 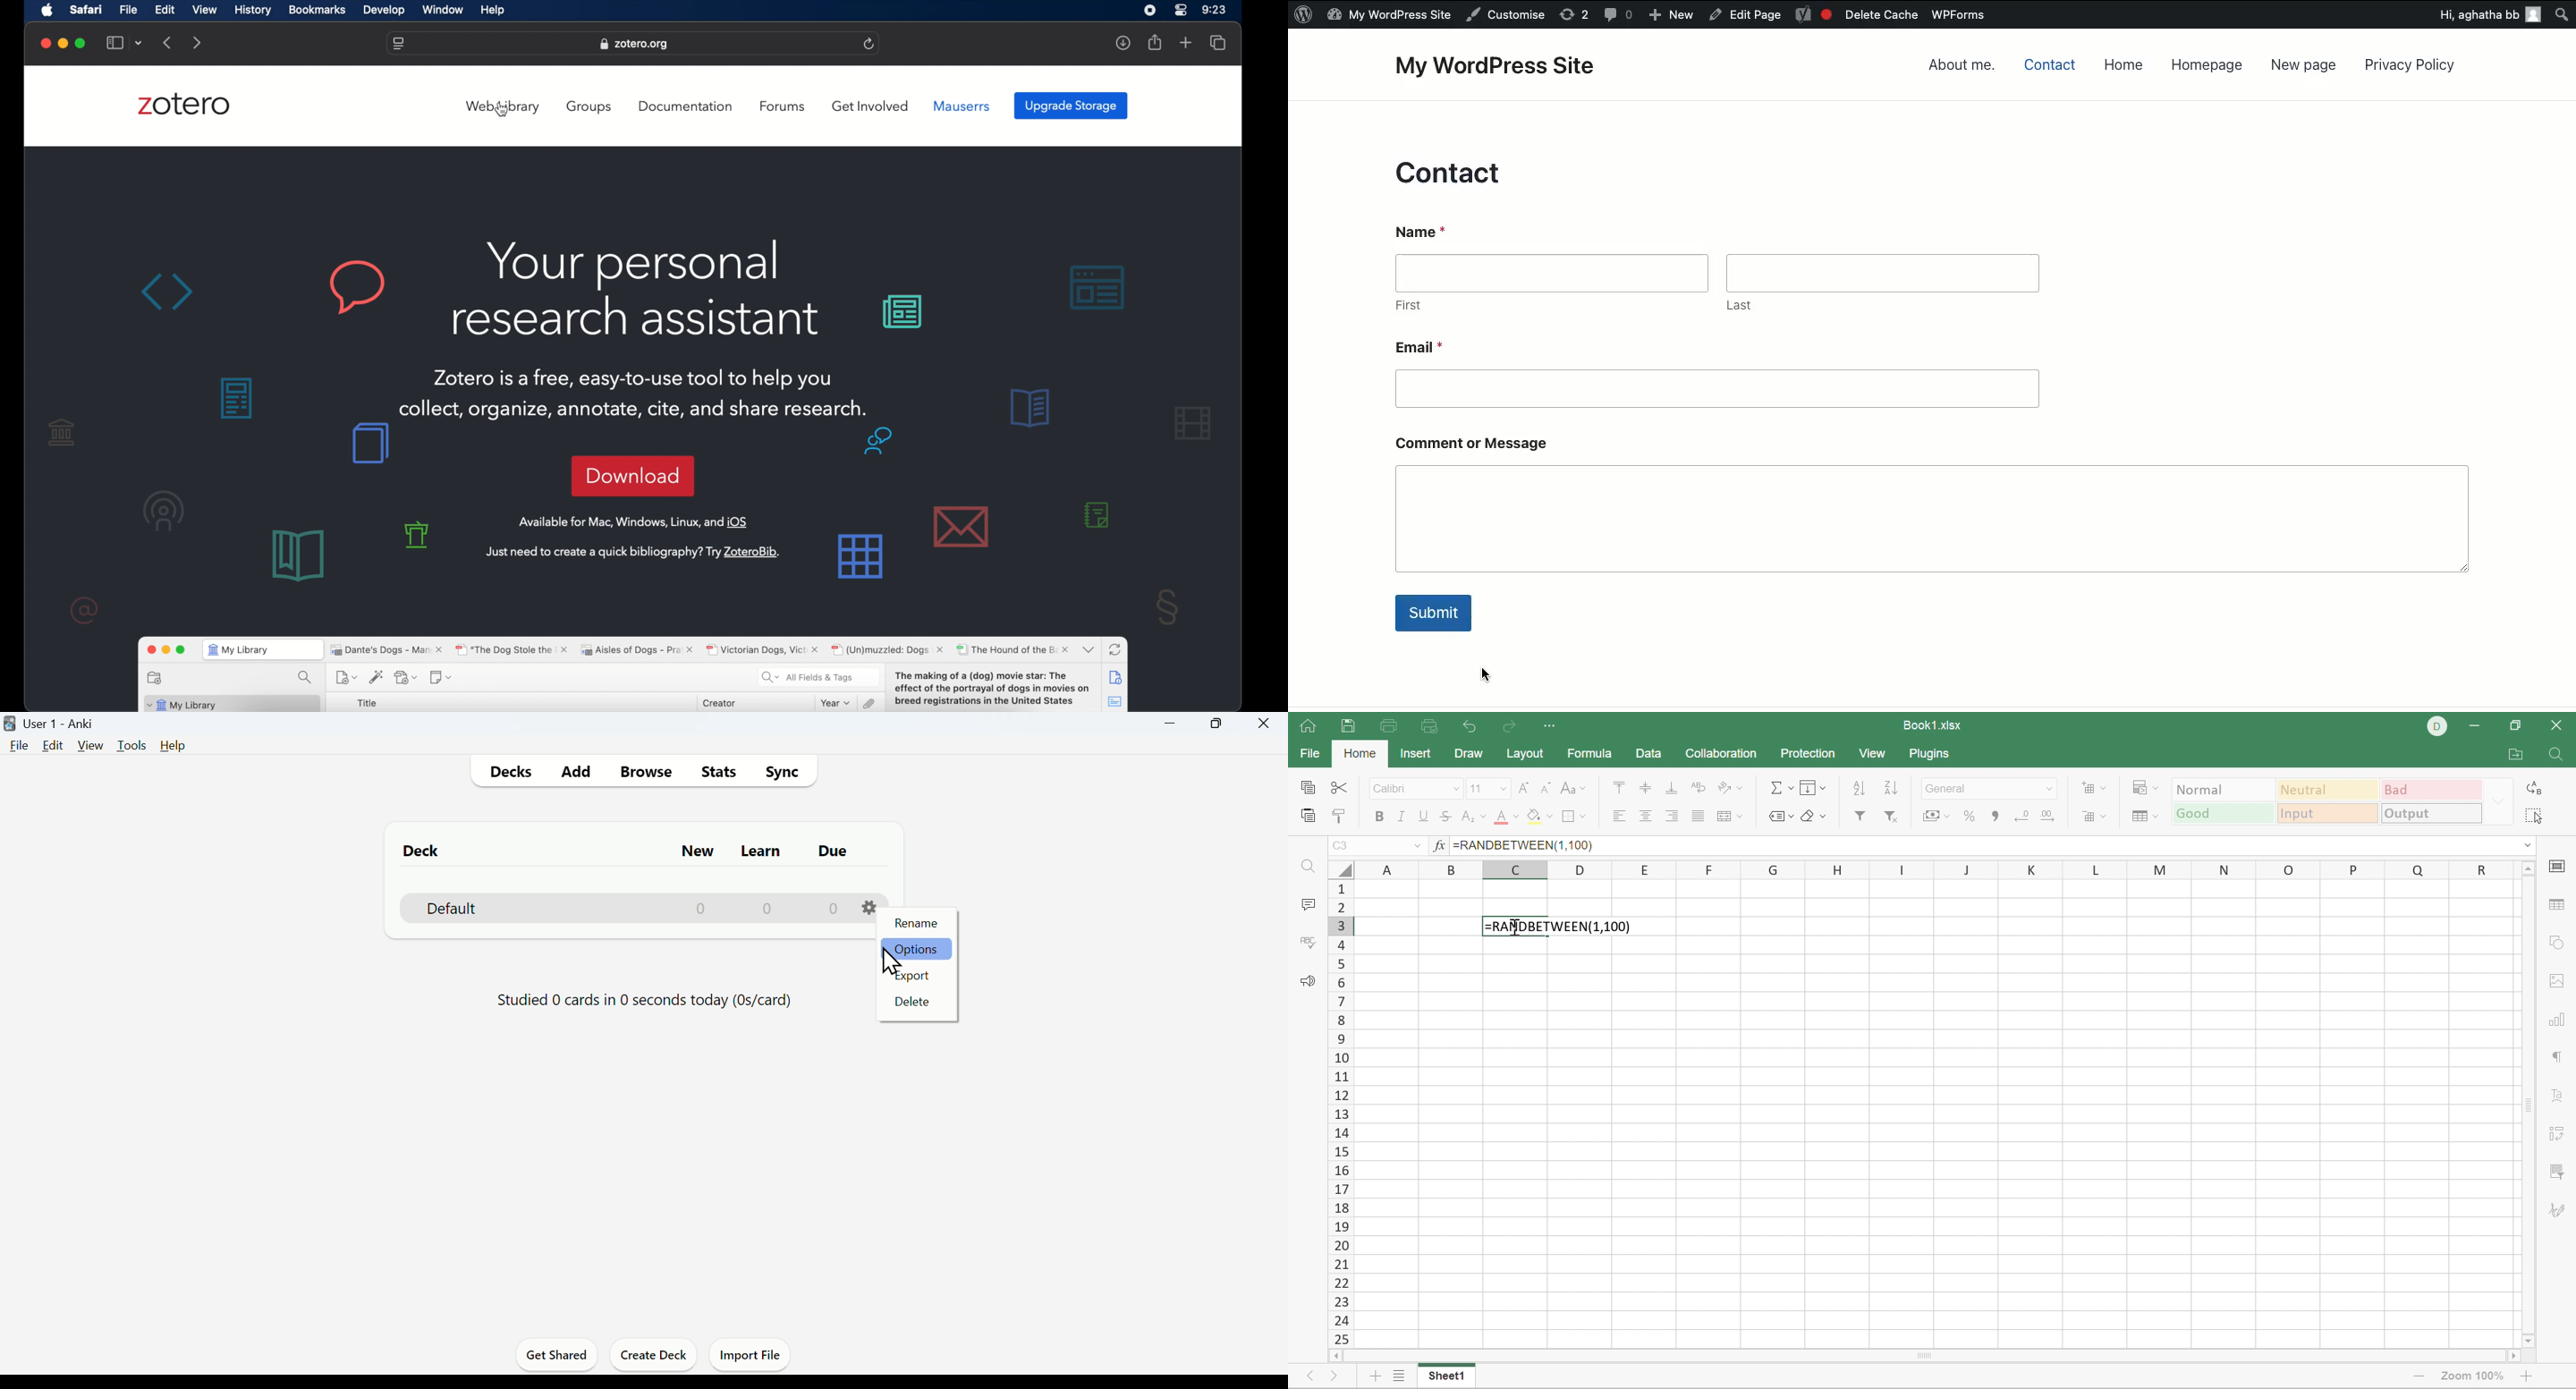 I want to click on Calibri, so click(x=1393, y=789).